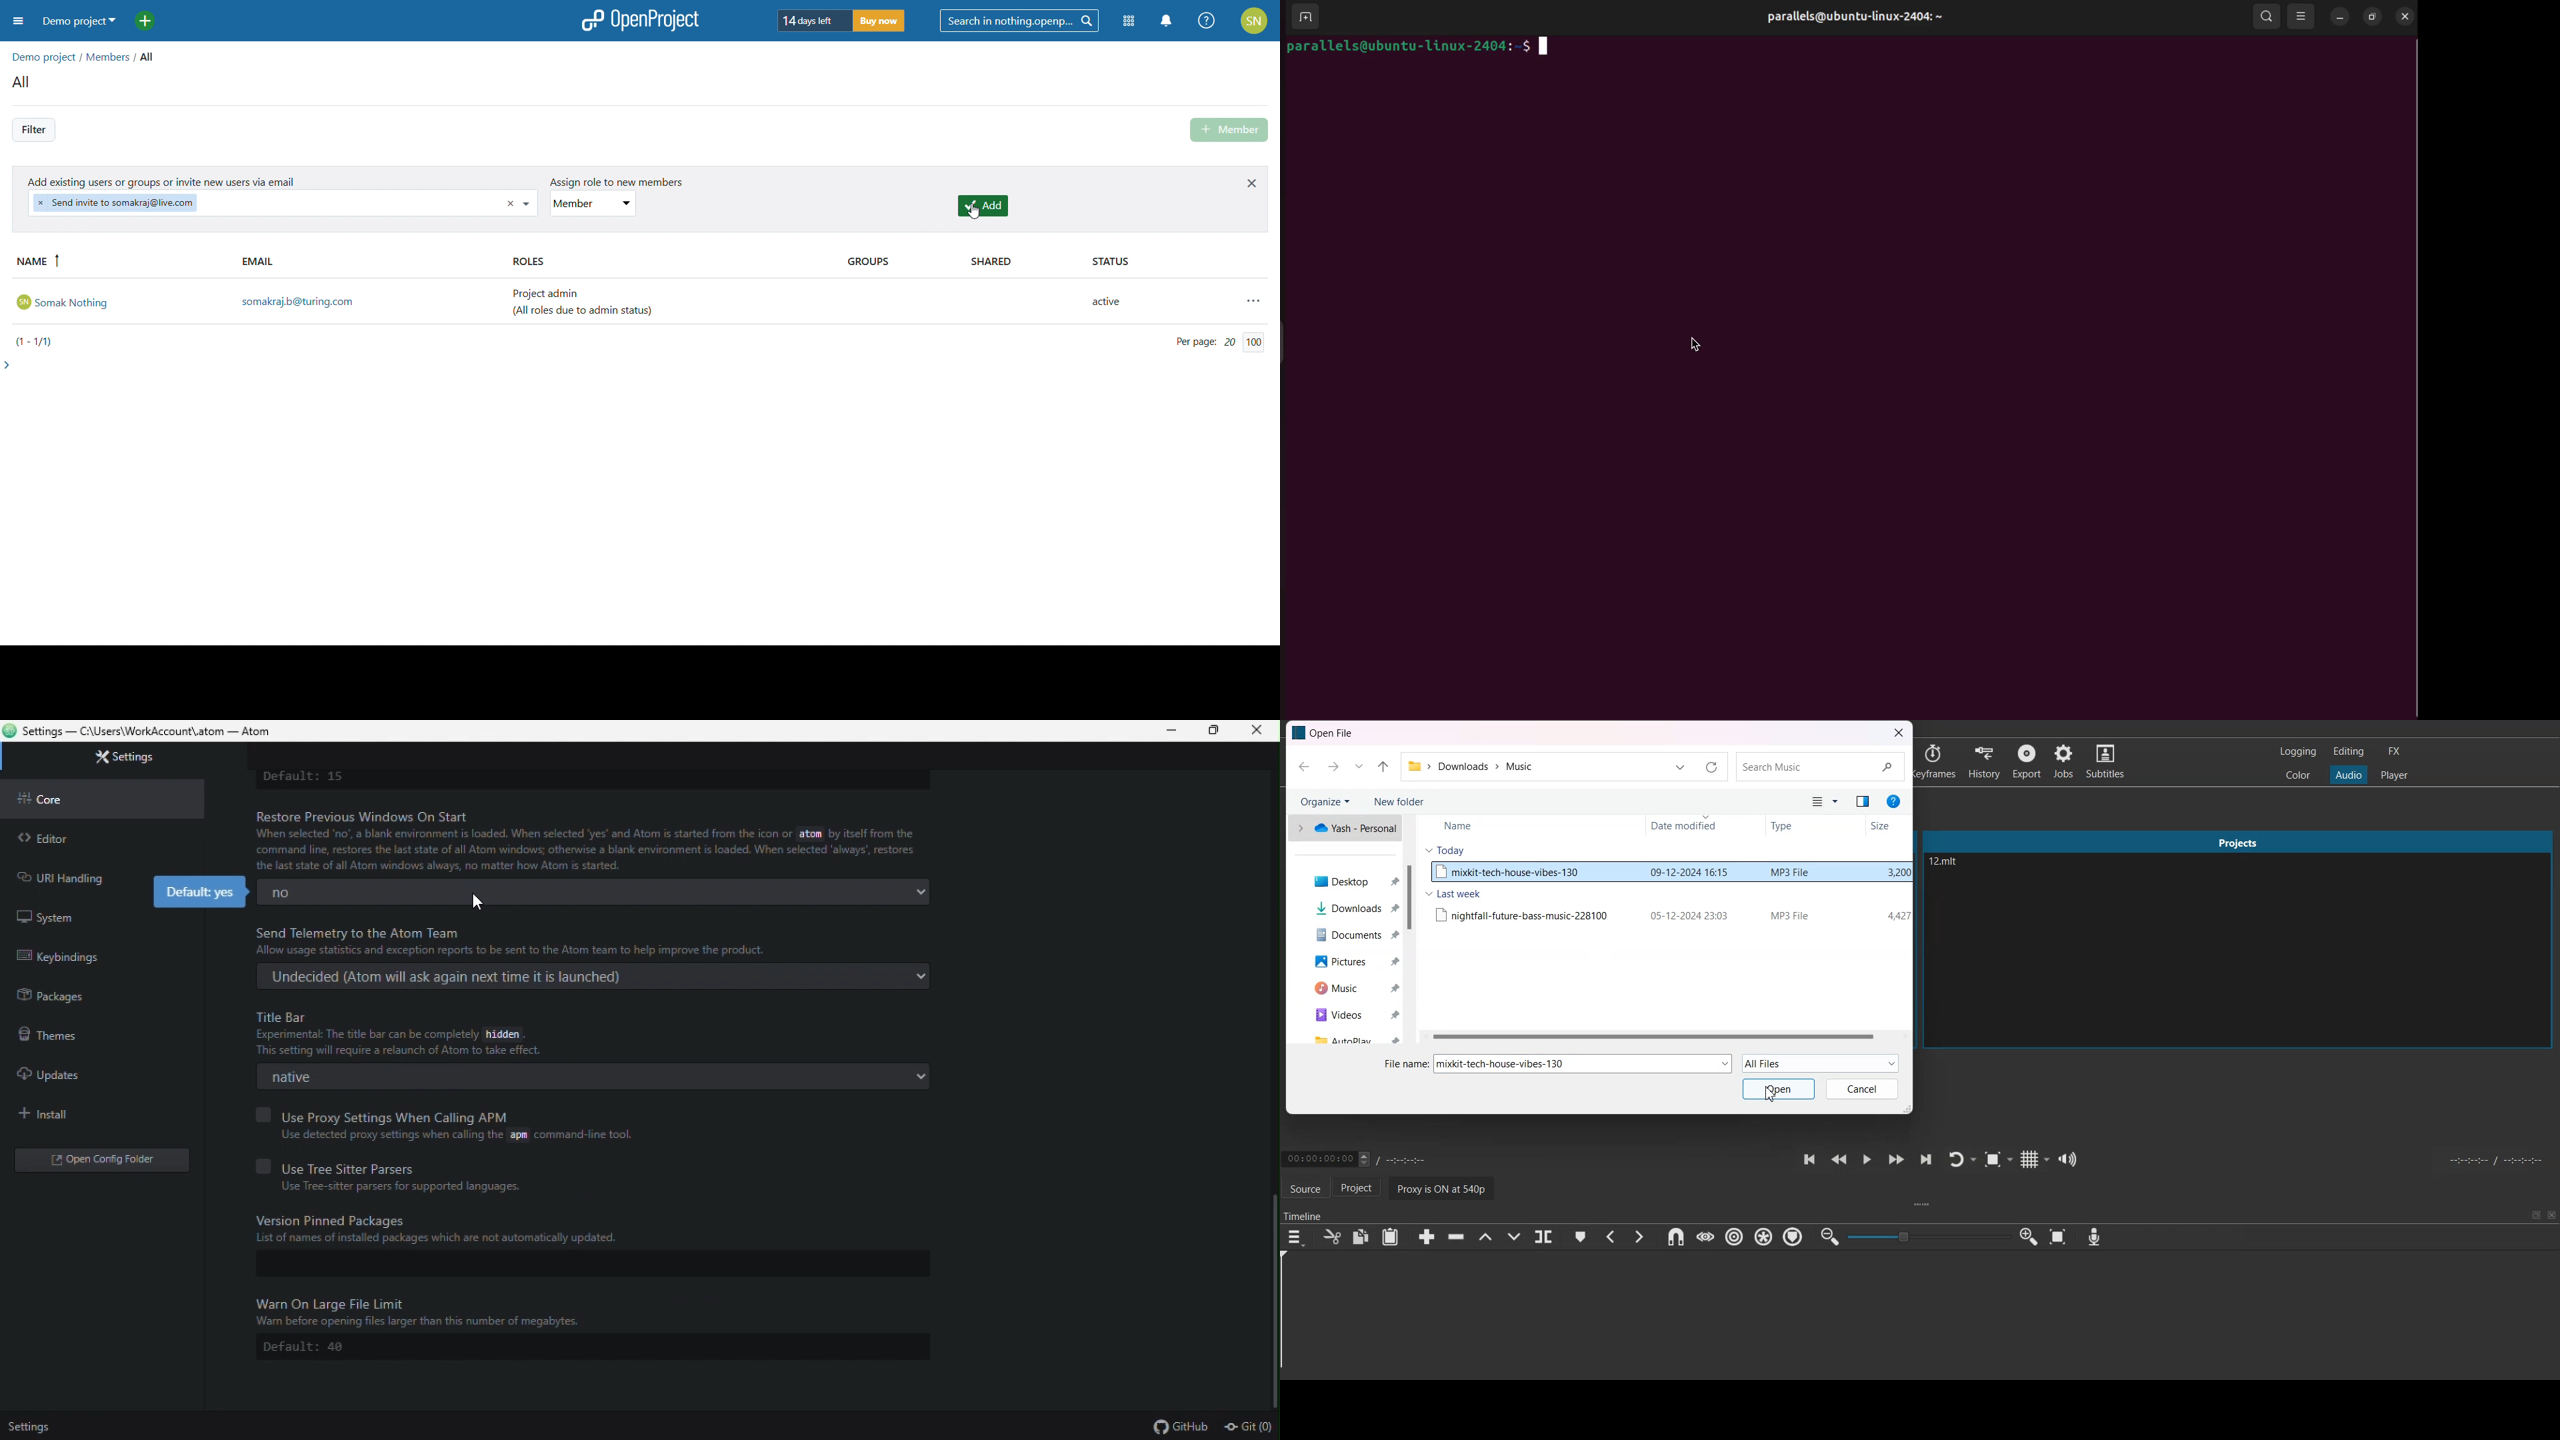  Describe the element at coordinates (1015, 263) in the screenshot. I see `shared` at that location.